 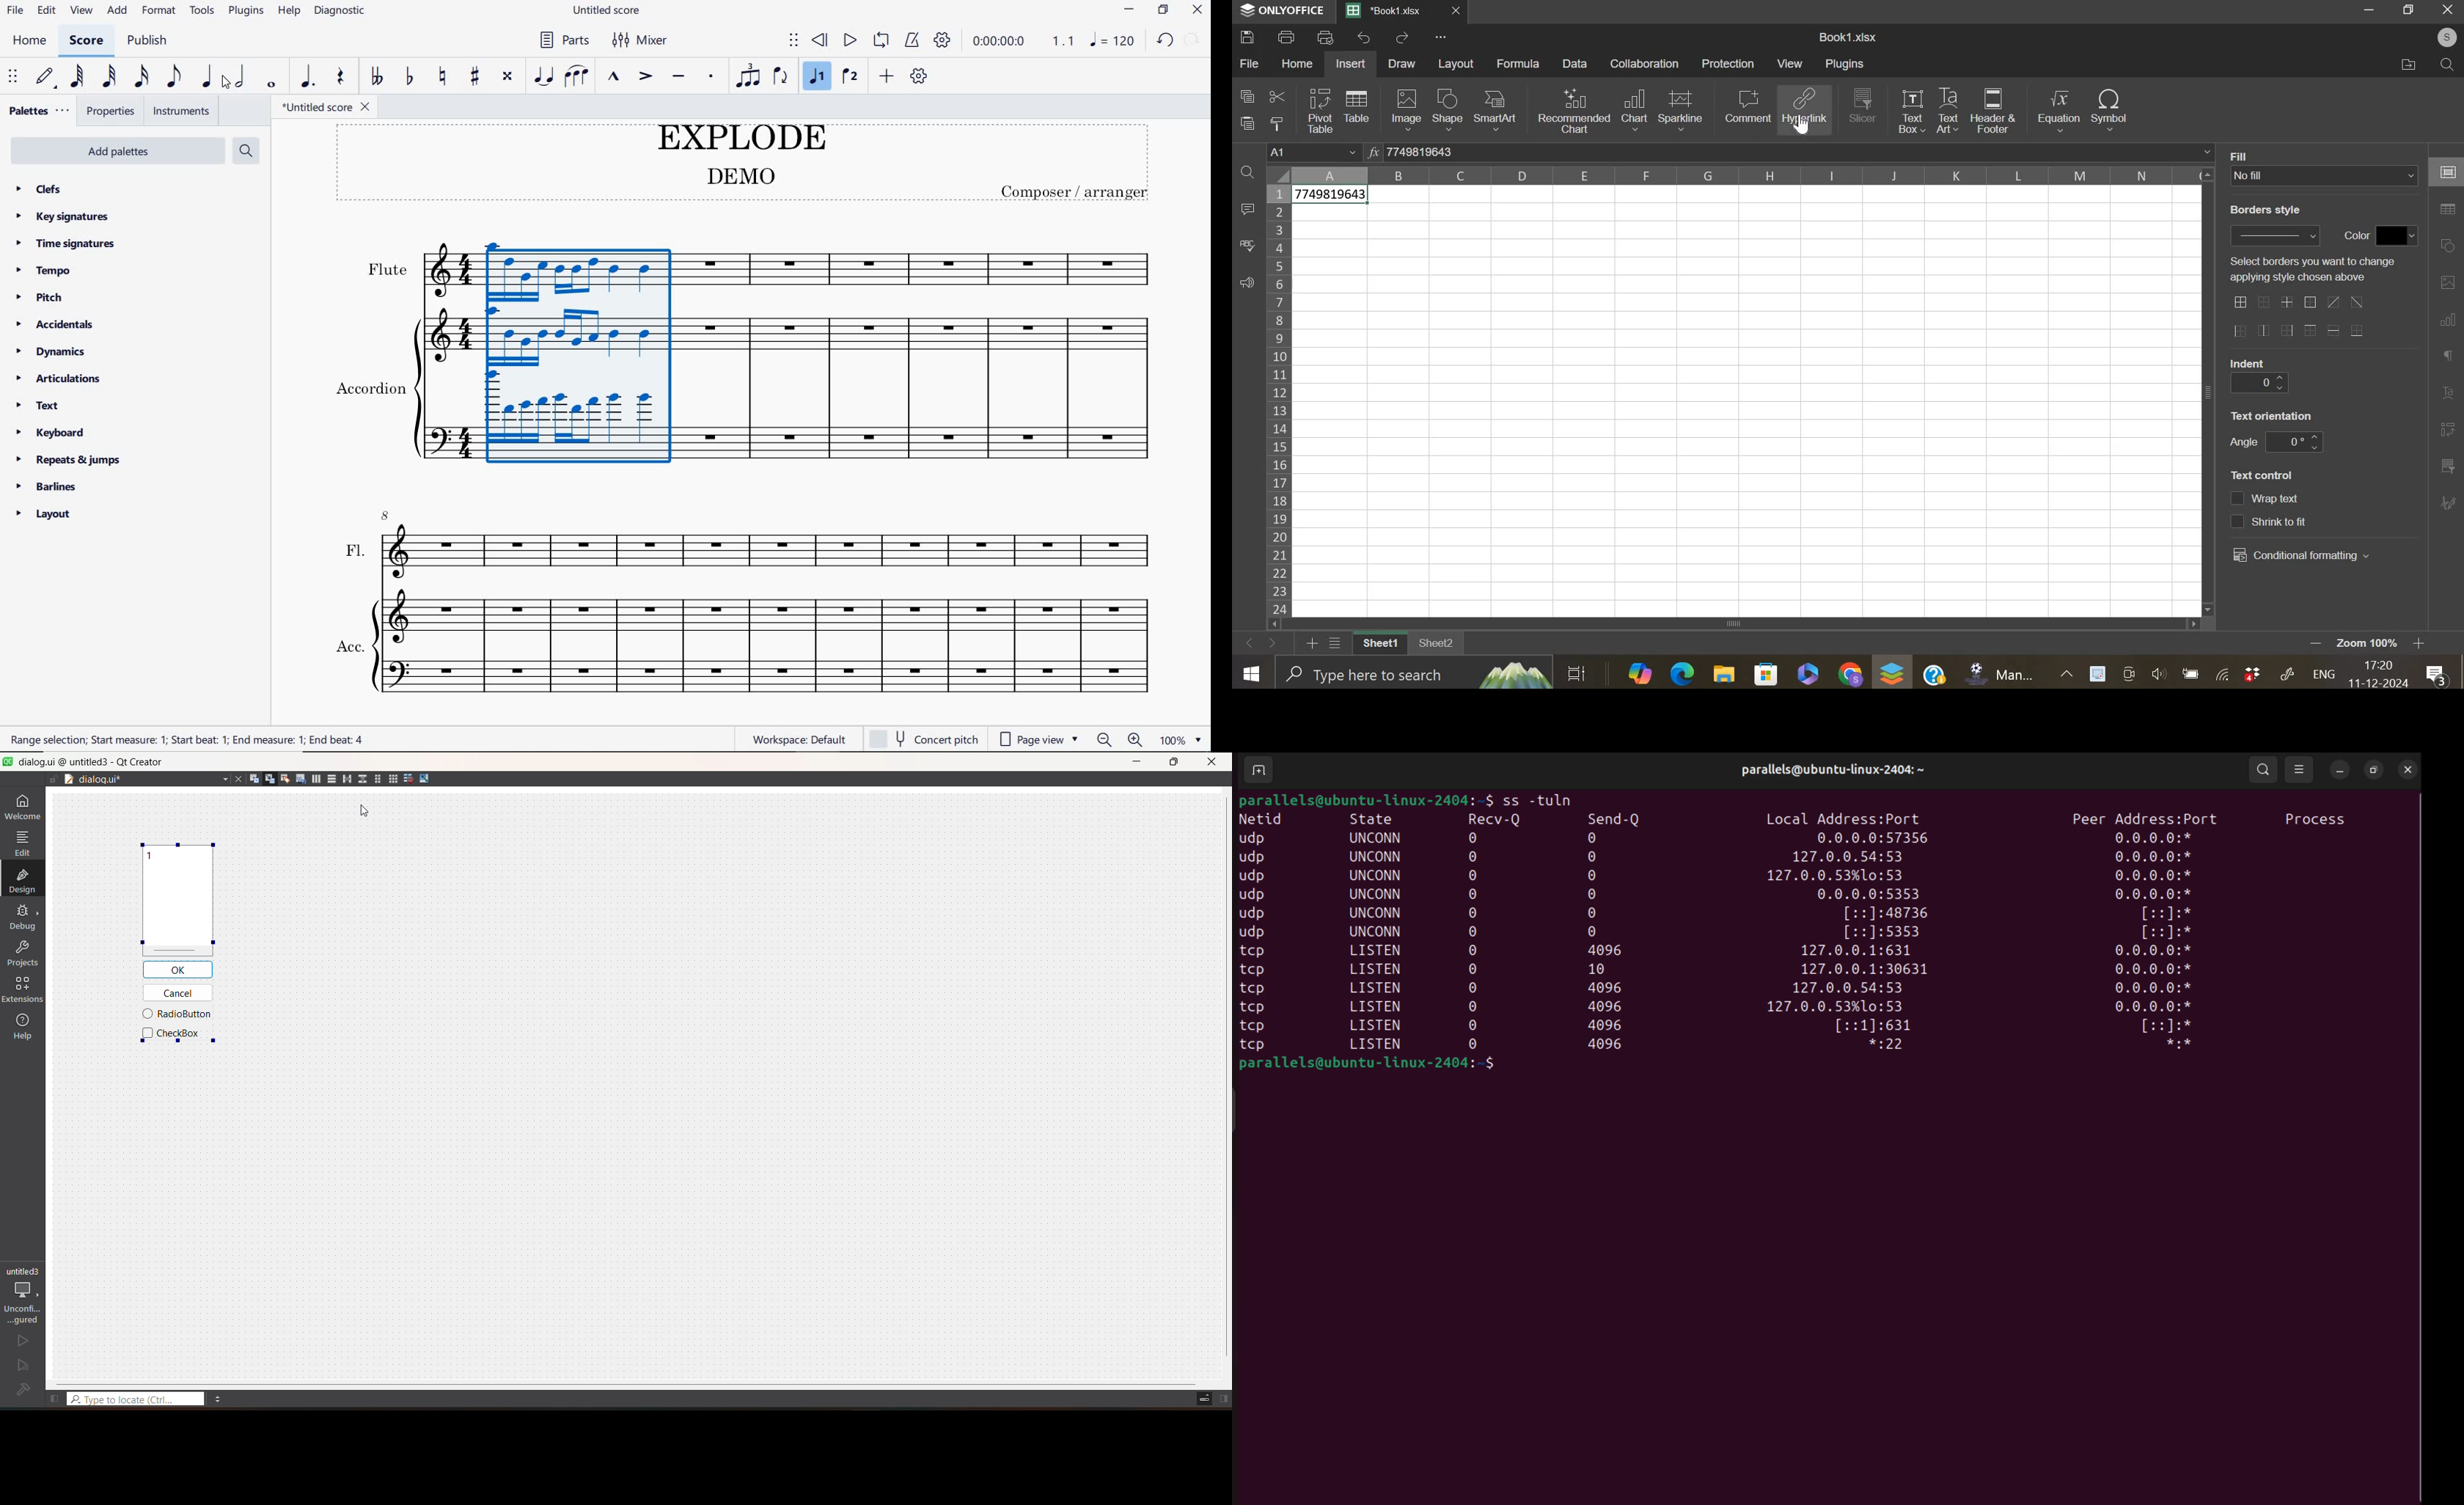 What do you see at coordinates (1634, 110) in the screenshot?
I see `chart` at bounding box center [1634, 110].